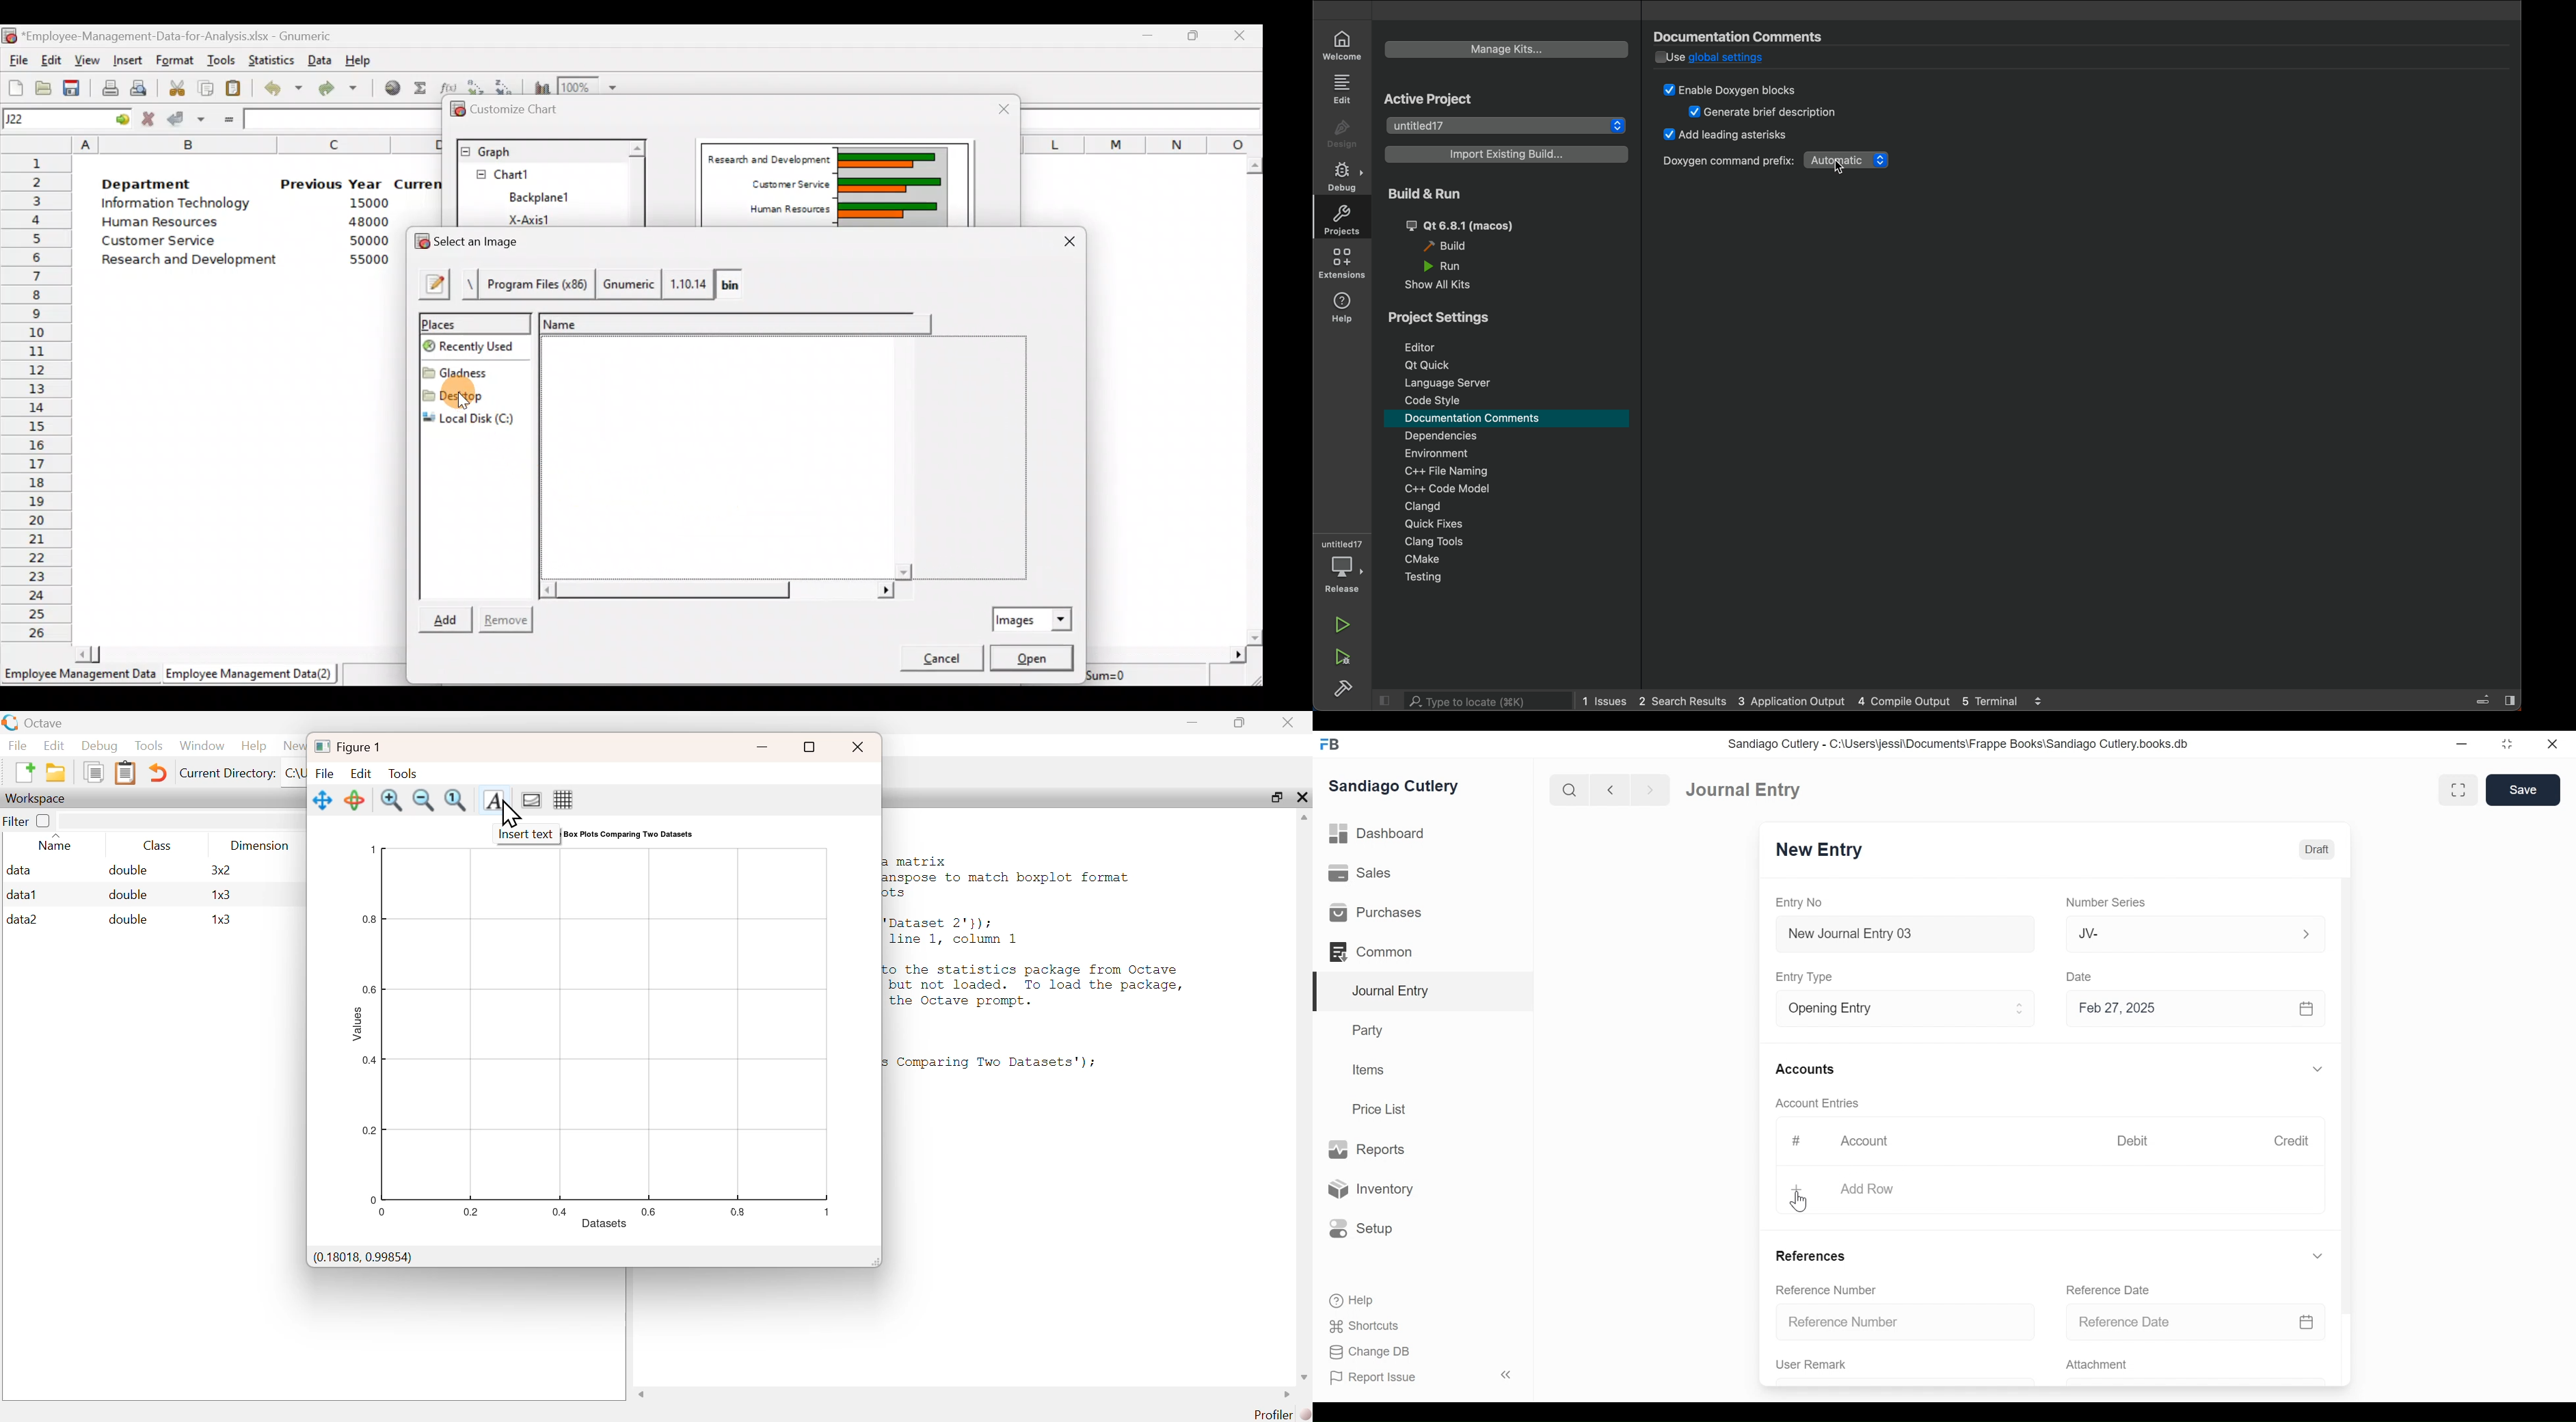  I want to click on Duplicate, so click(93, 772).